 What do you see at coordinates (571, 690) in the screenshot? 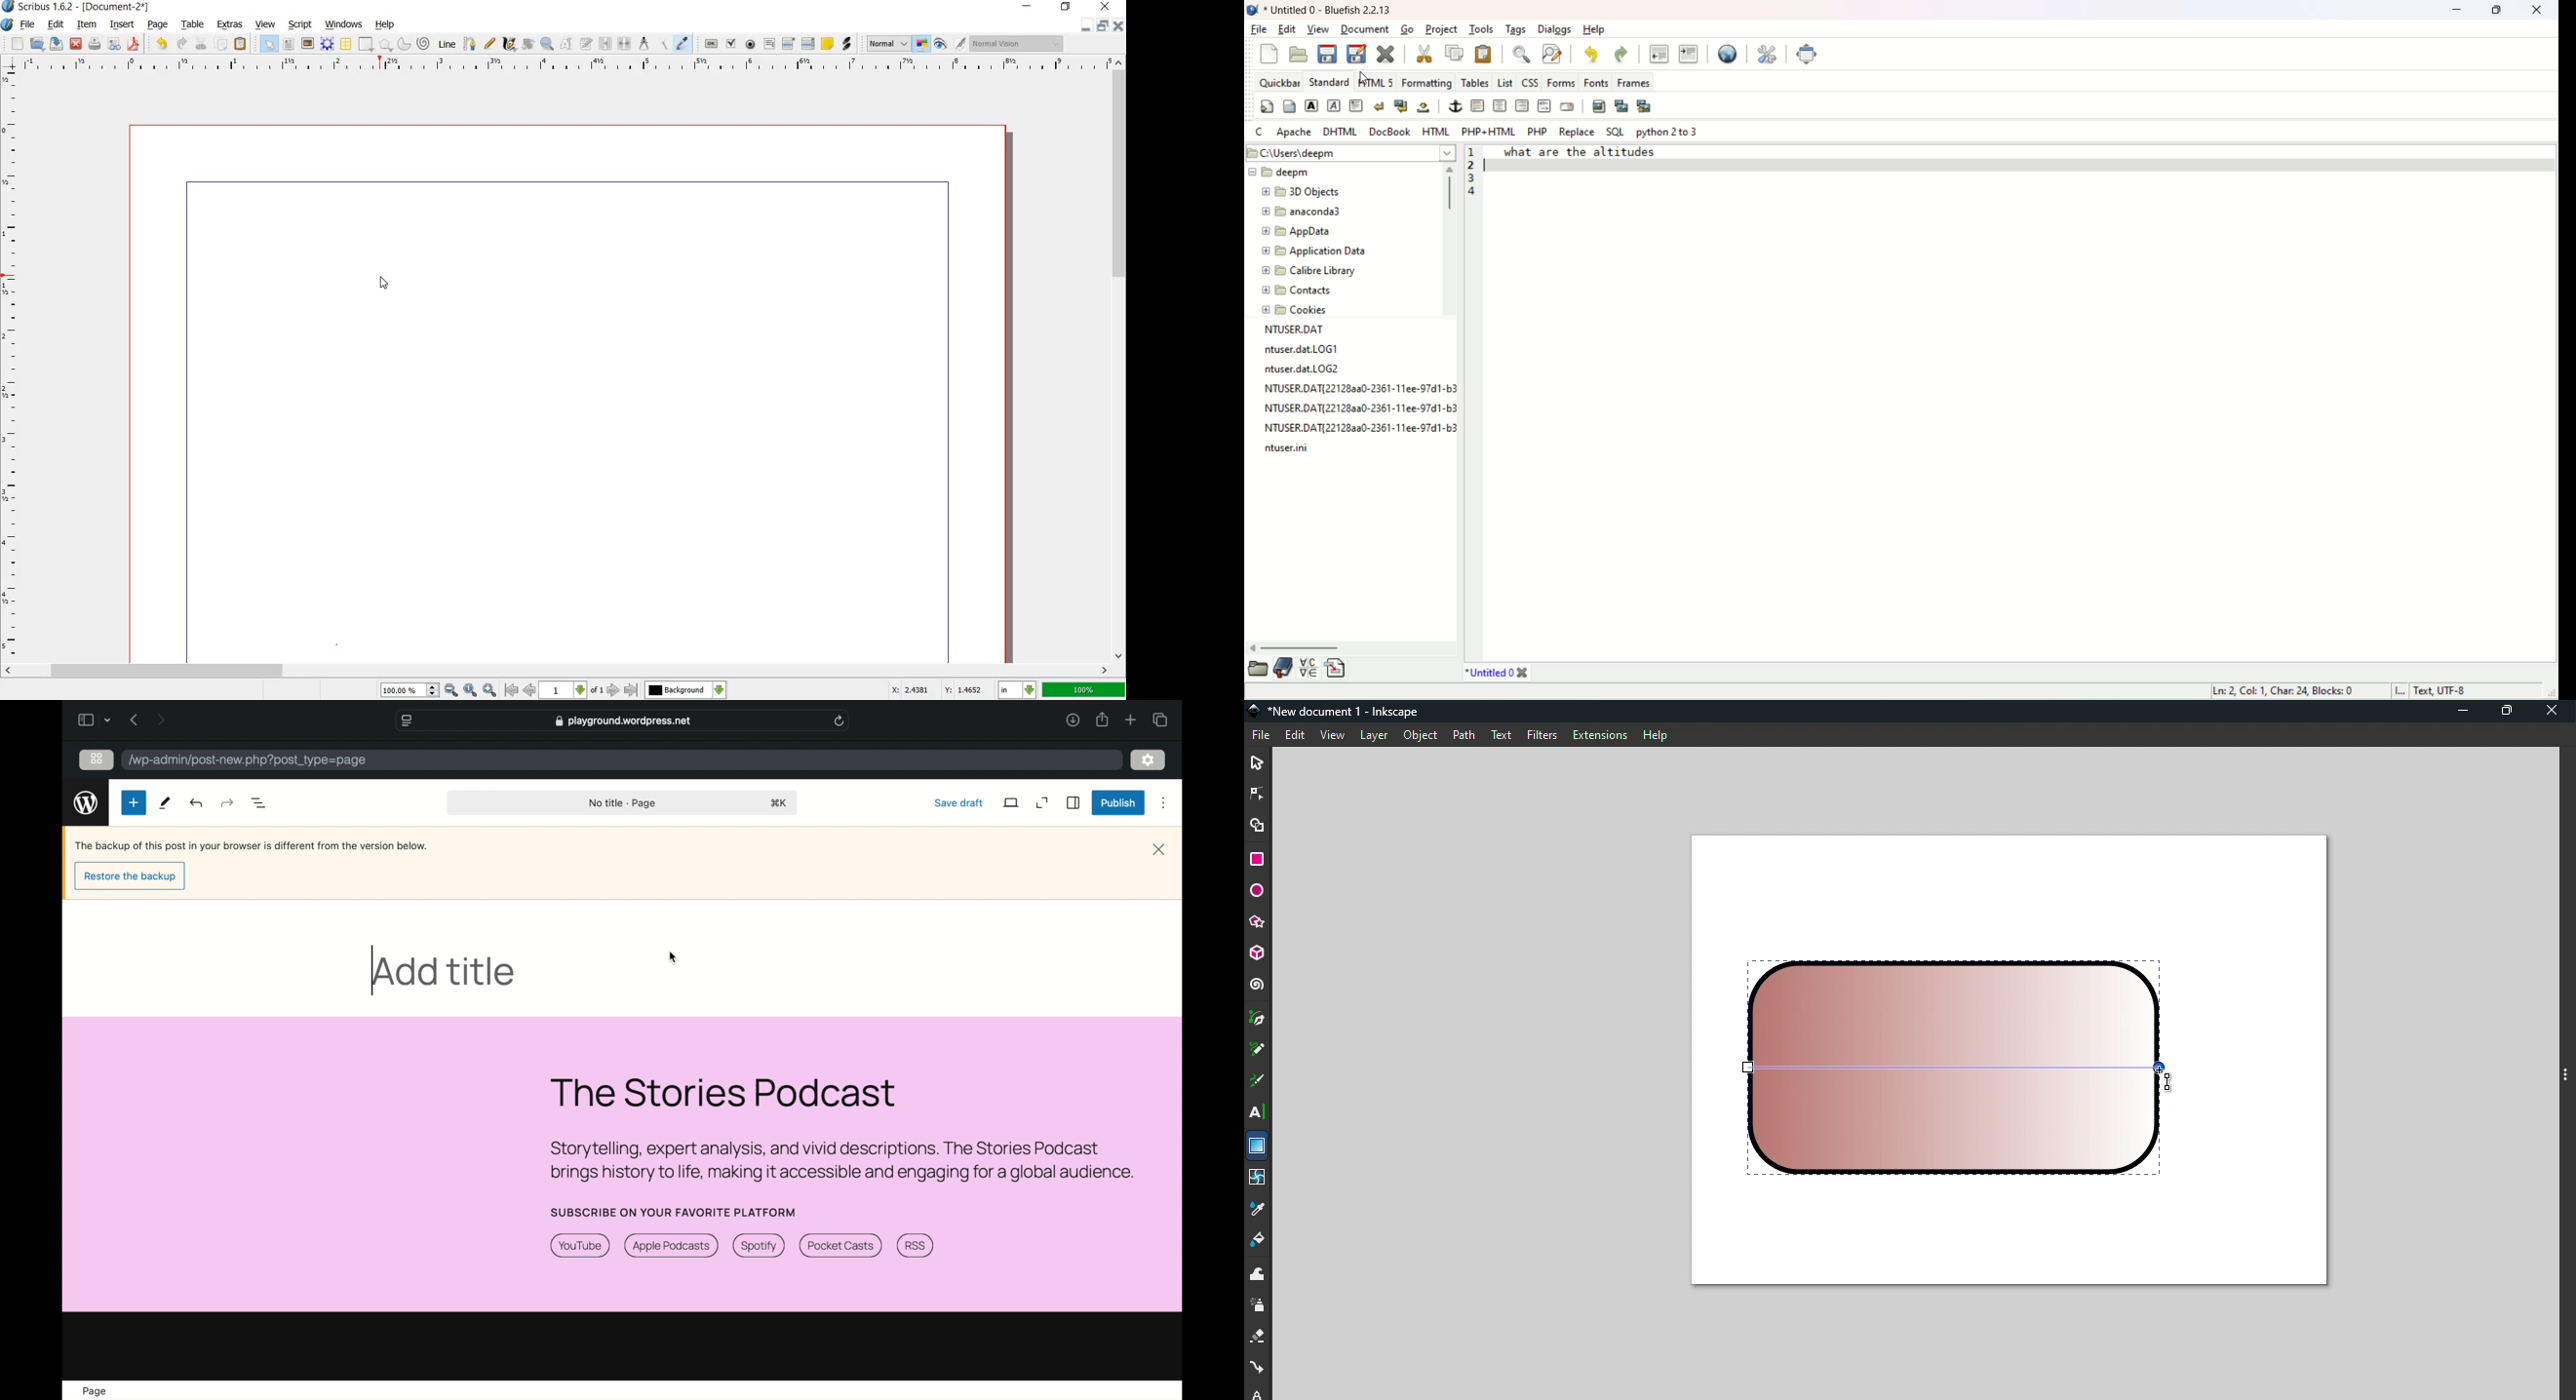
I see `select current page` at bounding box center [571, 690].